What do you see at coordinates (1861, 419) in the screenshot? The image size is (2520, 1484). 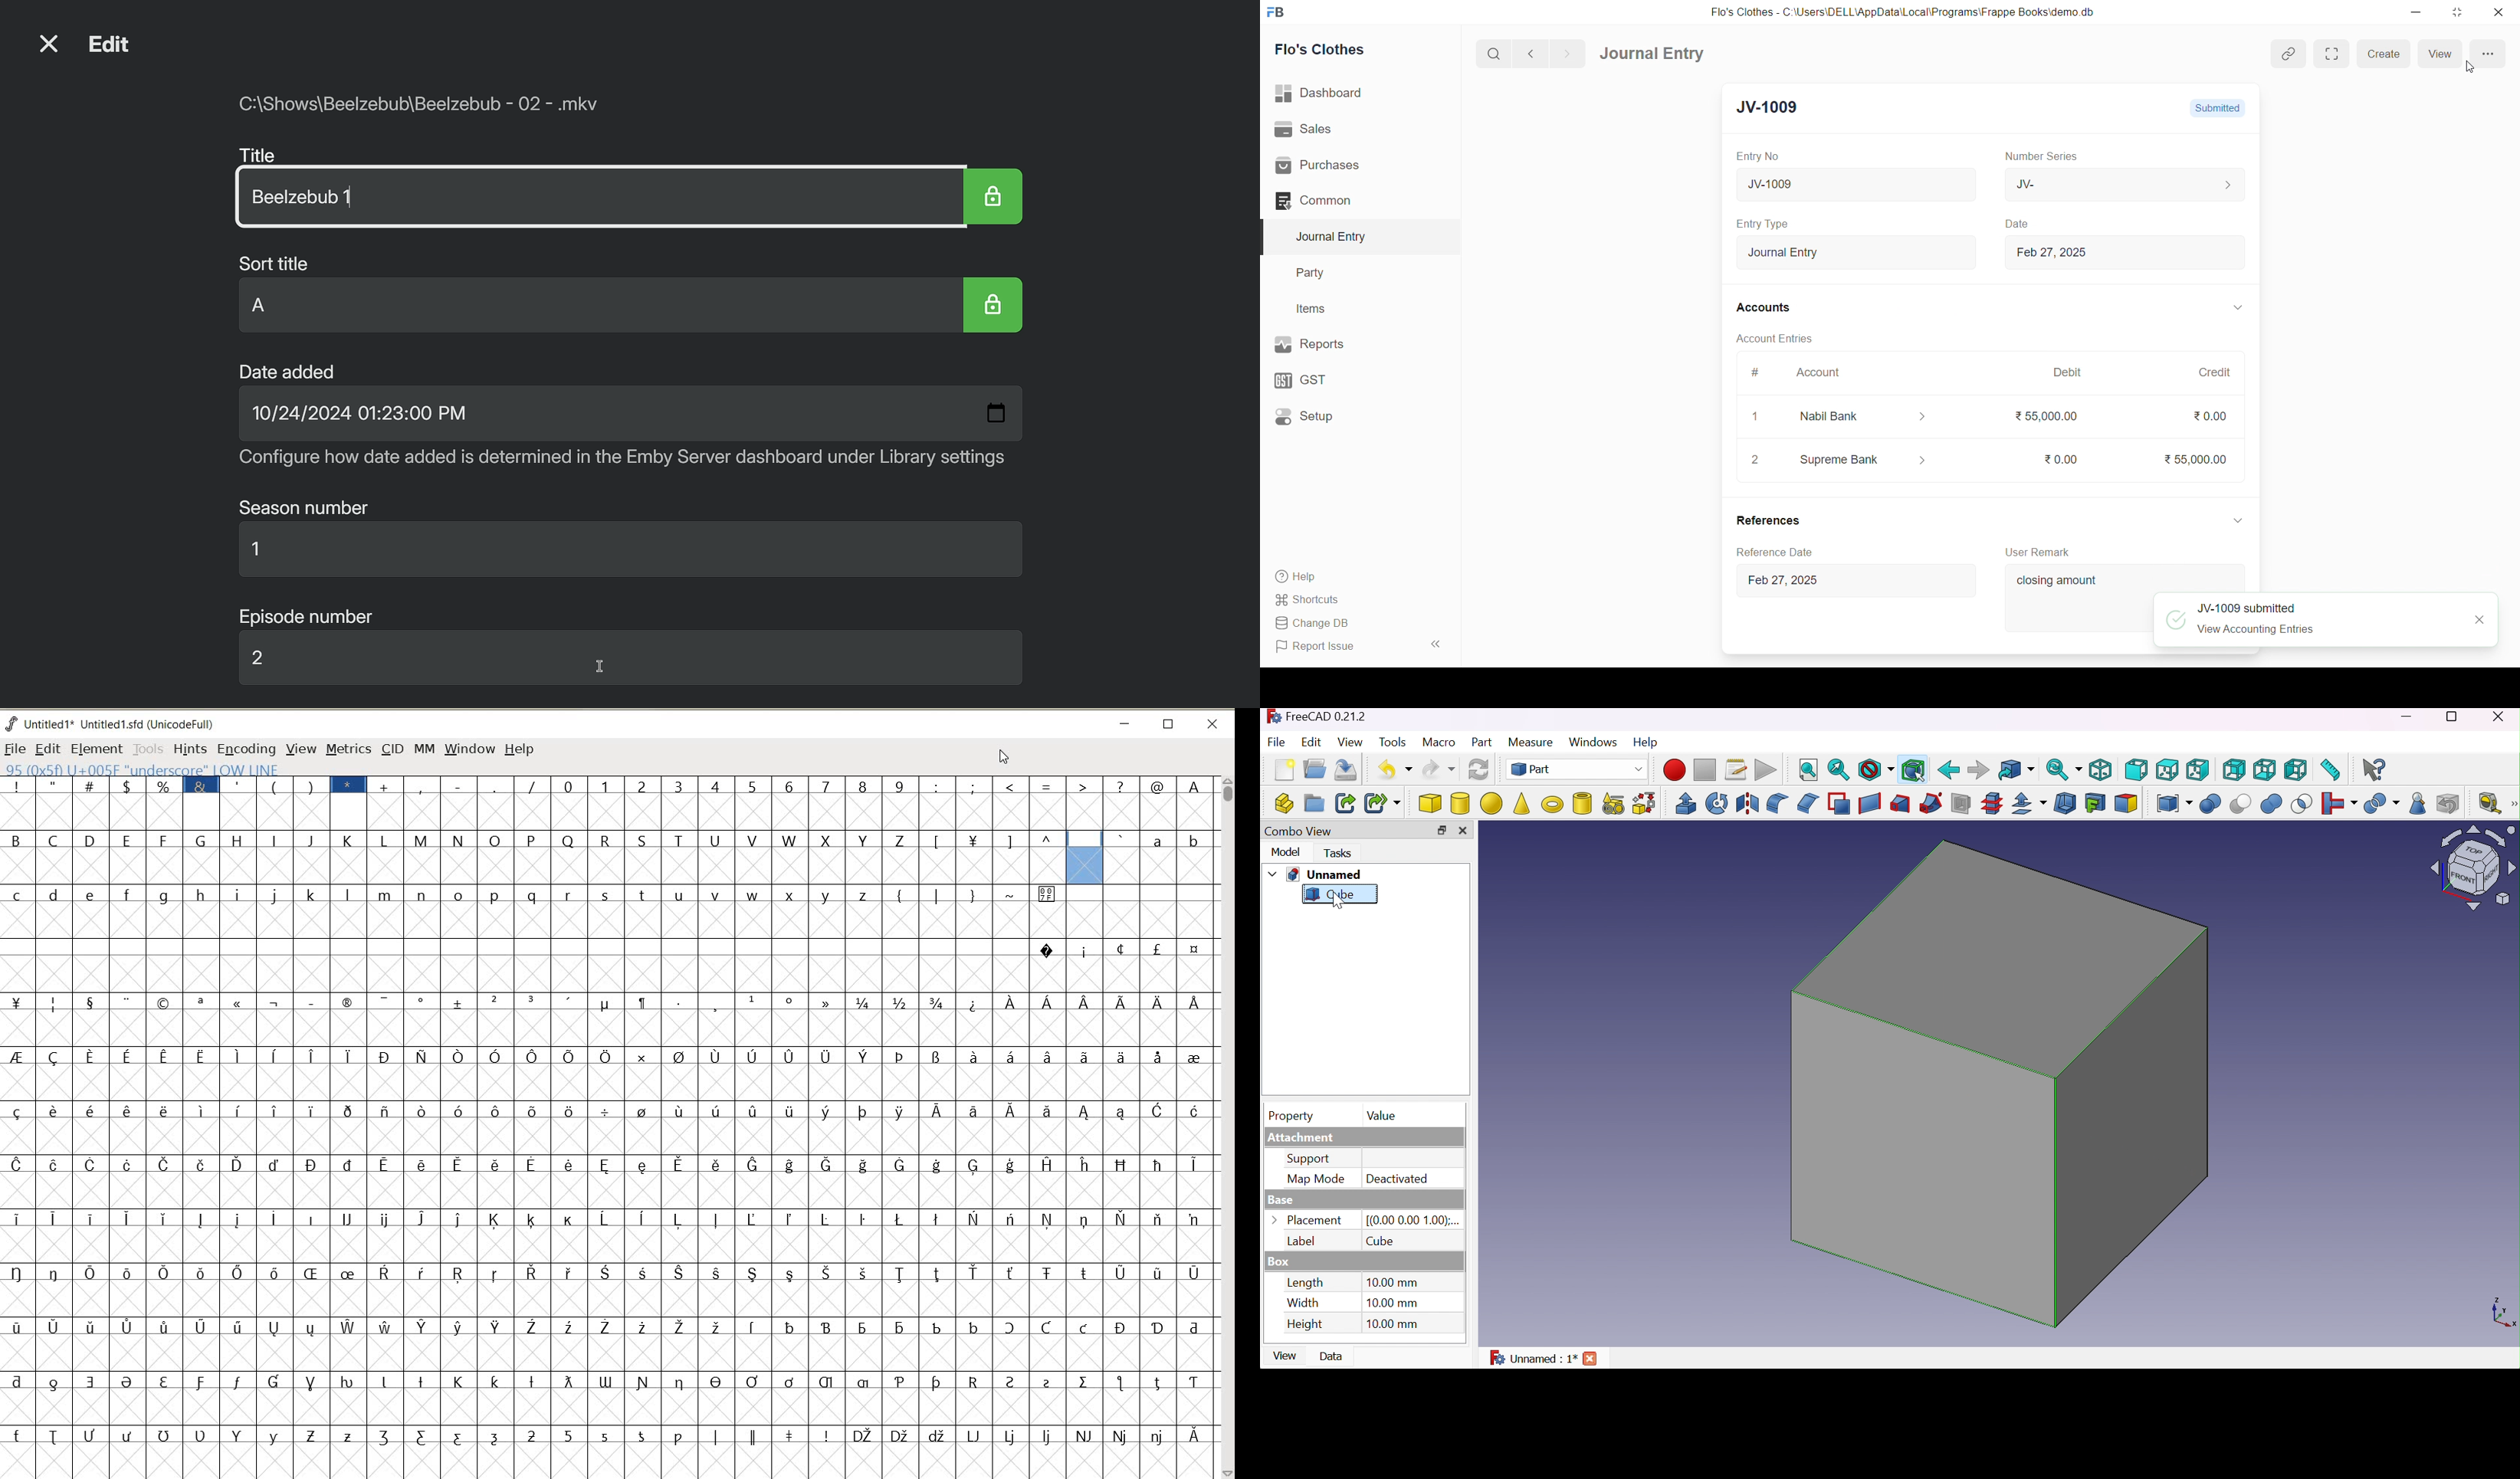 I see `Nabil Bank` at bounding box center [1861, 419].